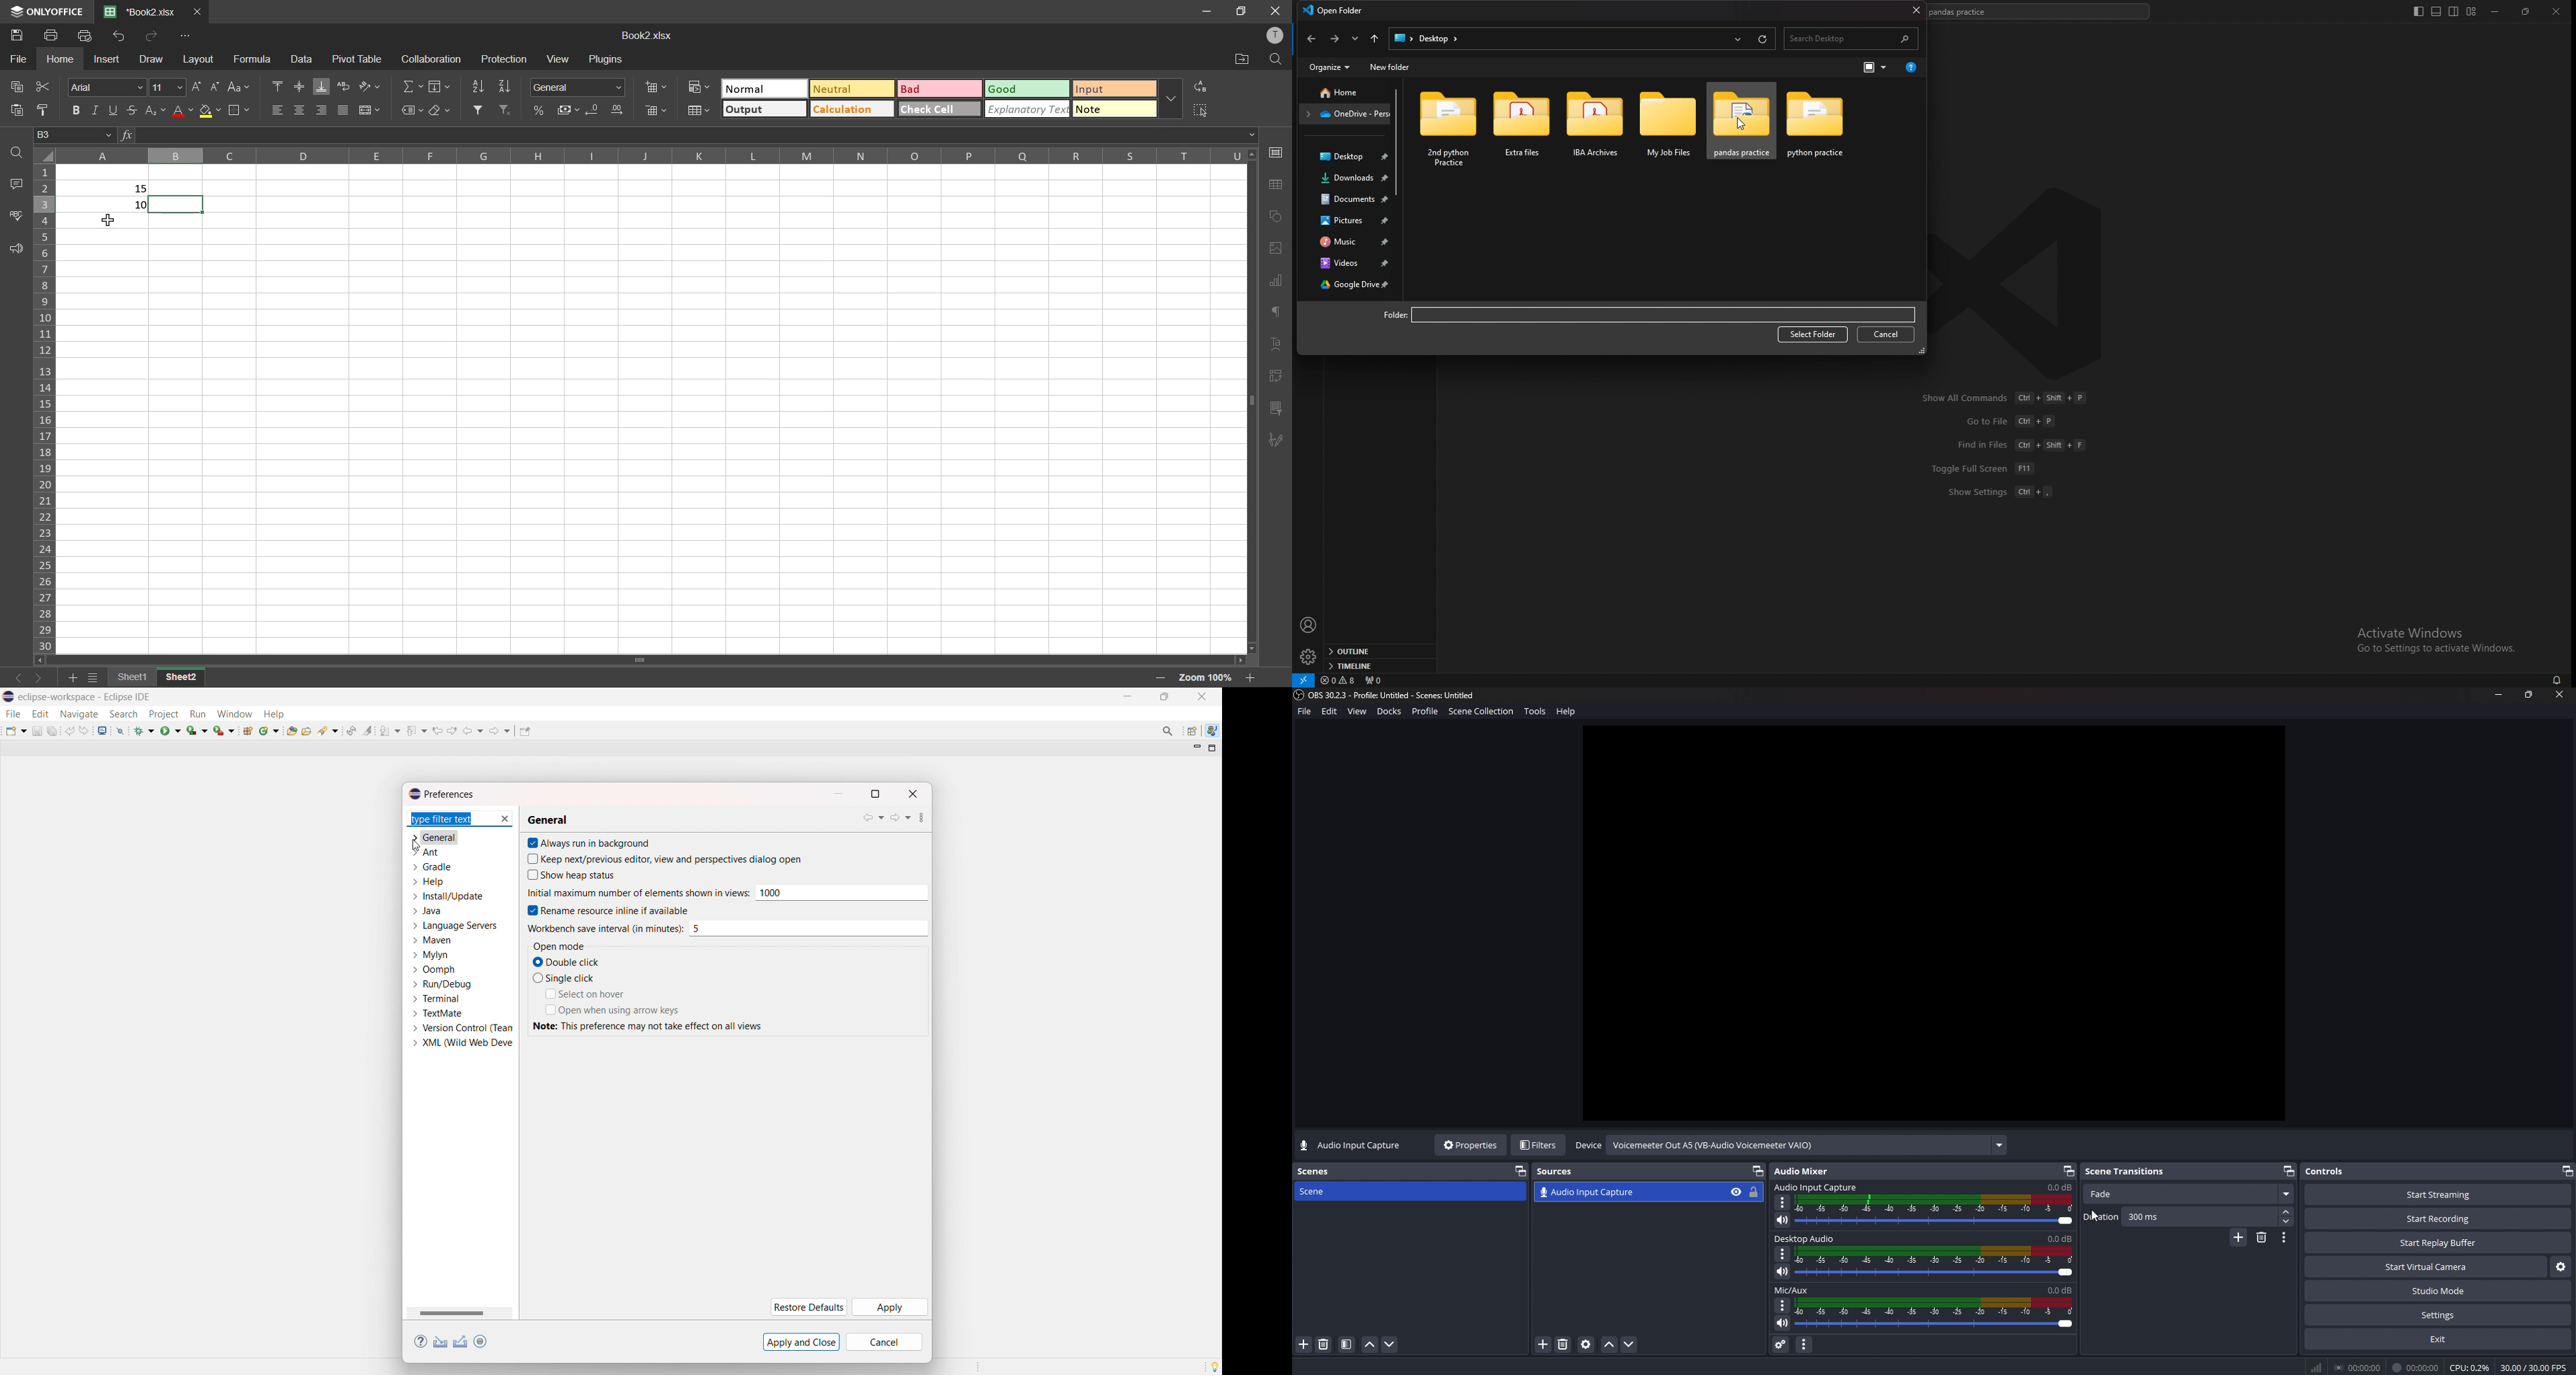 This screenshot has height=1400, width=2576. Describe the element at coordinates (2538, 1367) in the screenshot. I see `% 30.00/30.00F` at that location.